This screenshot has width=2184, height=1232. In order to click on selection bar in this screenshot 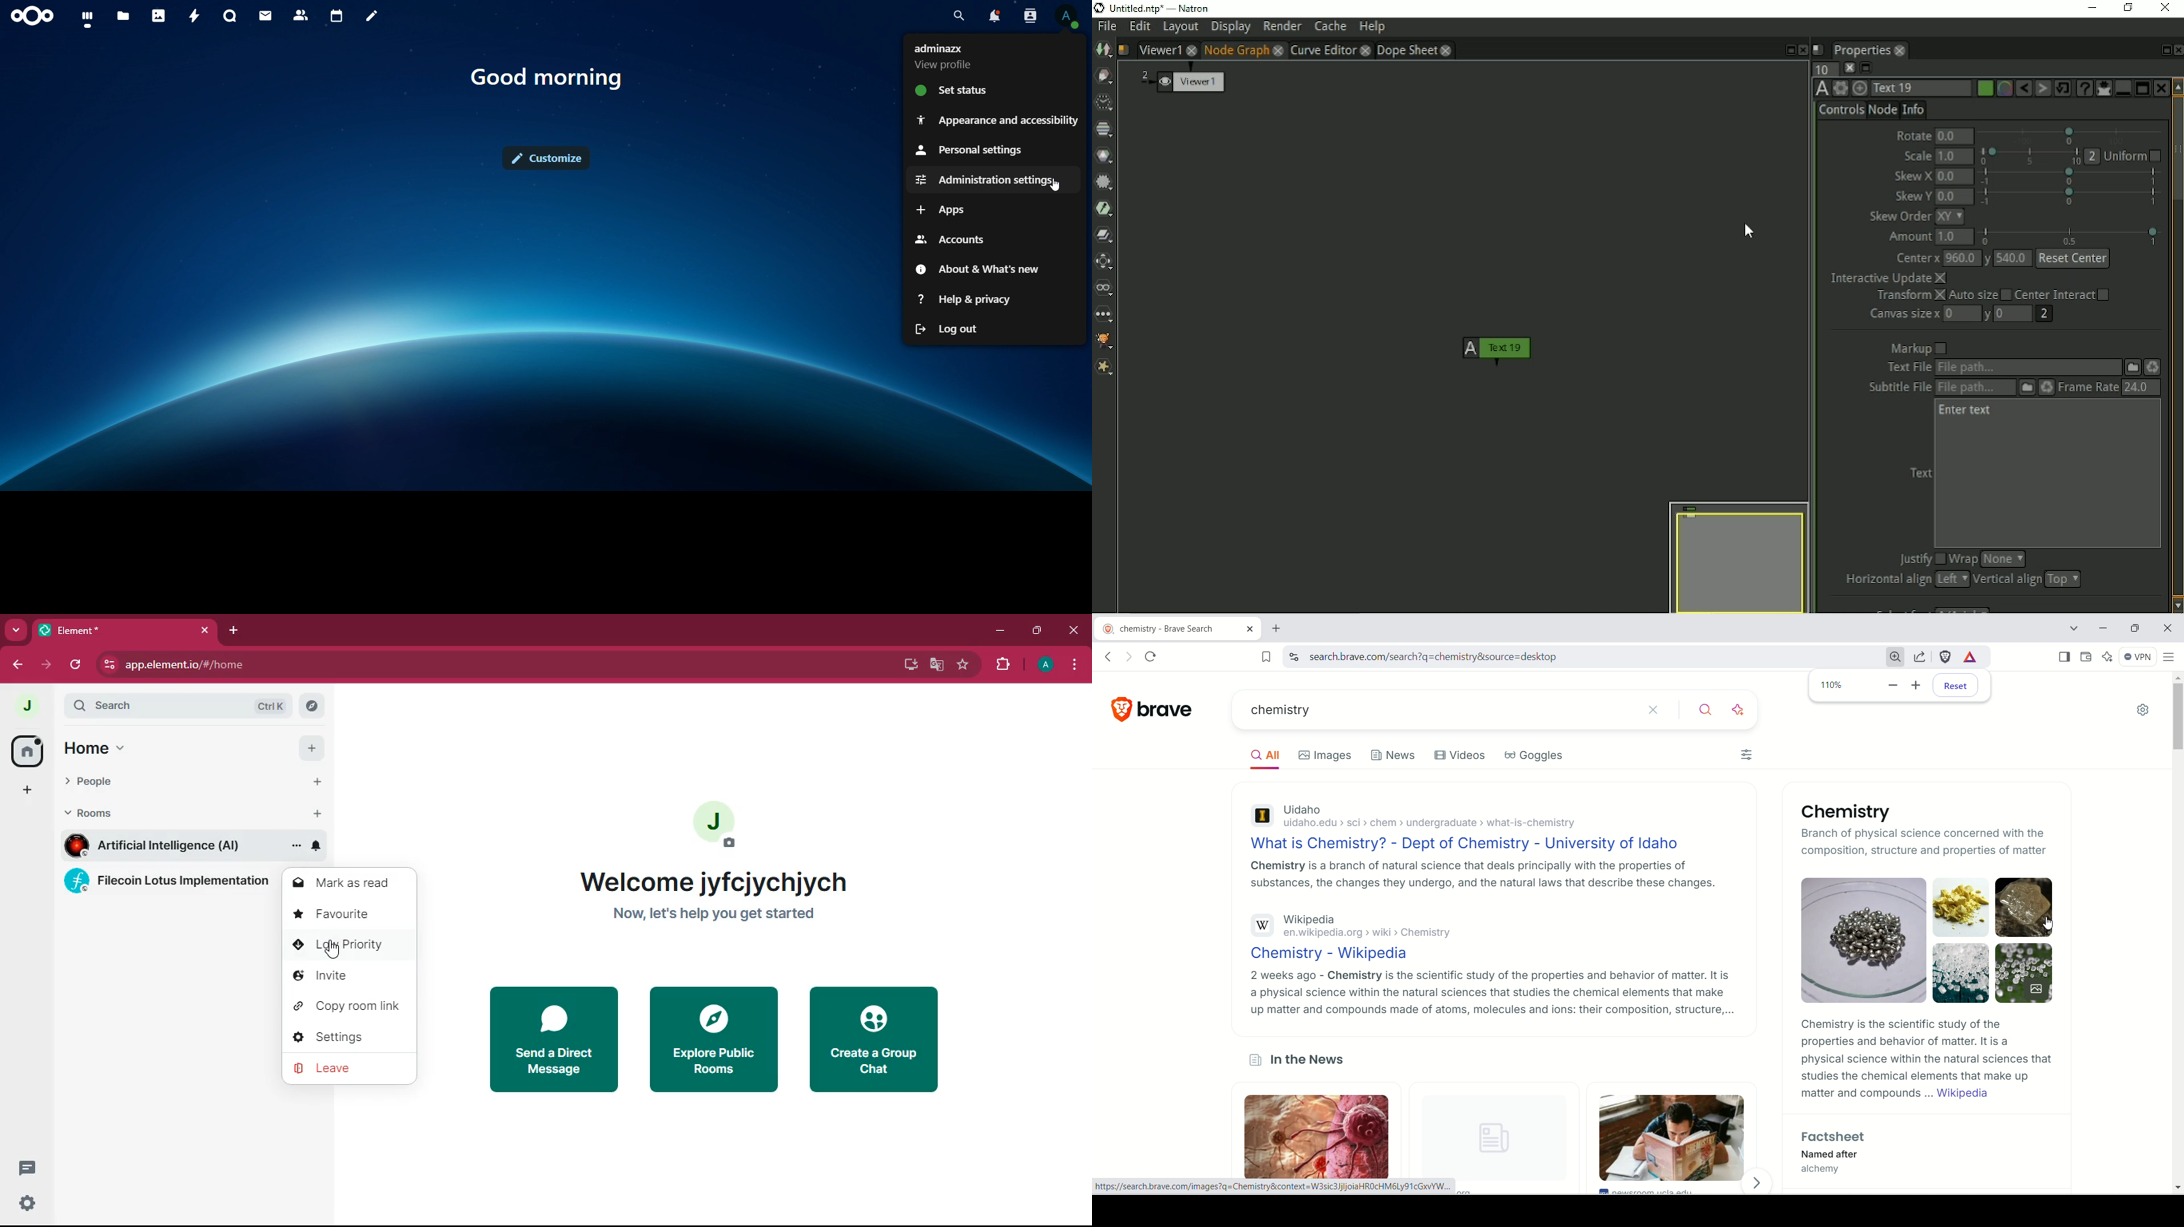, I will do `click(2069, 198)`.